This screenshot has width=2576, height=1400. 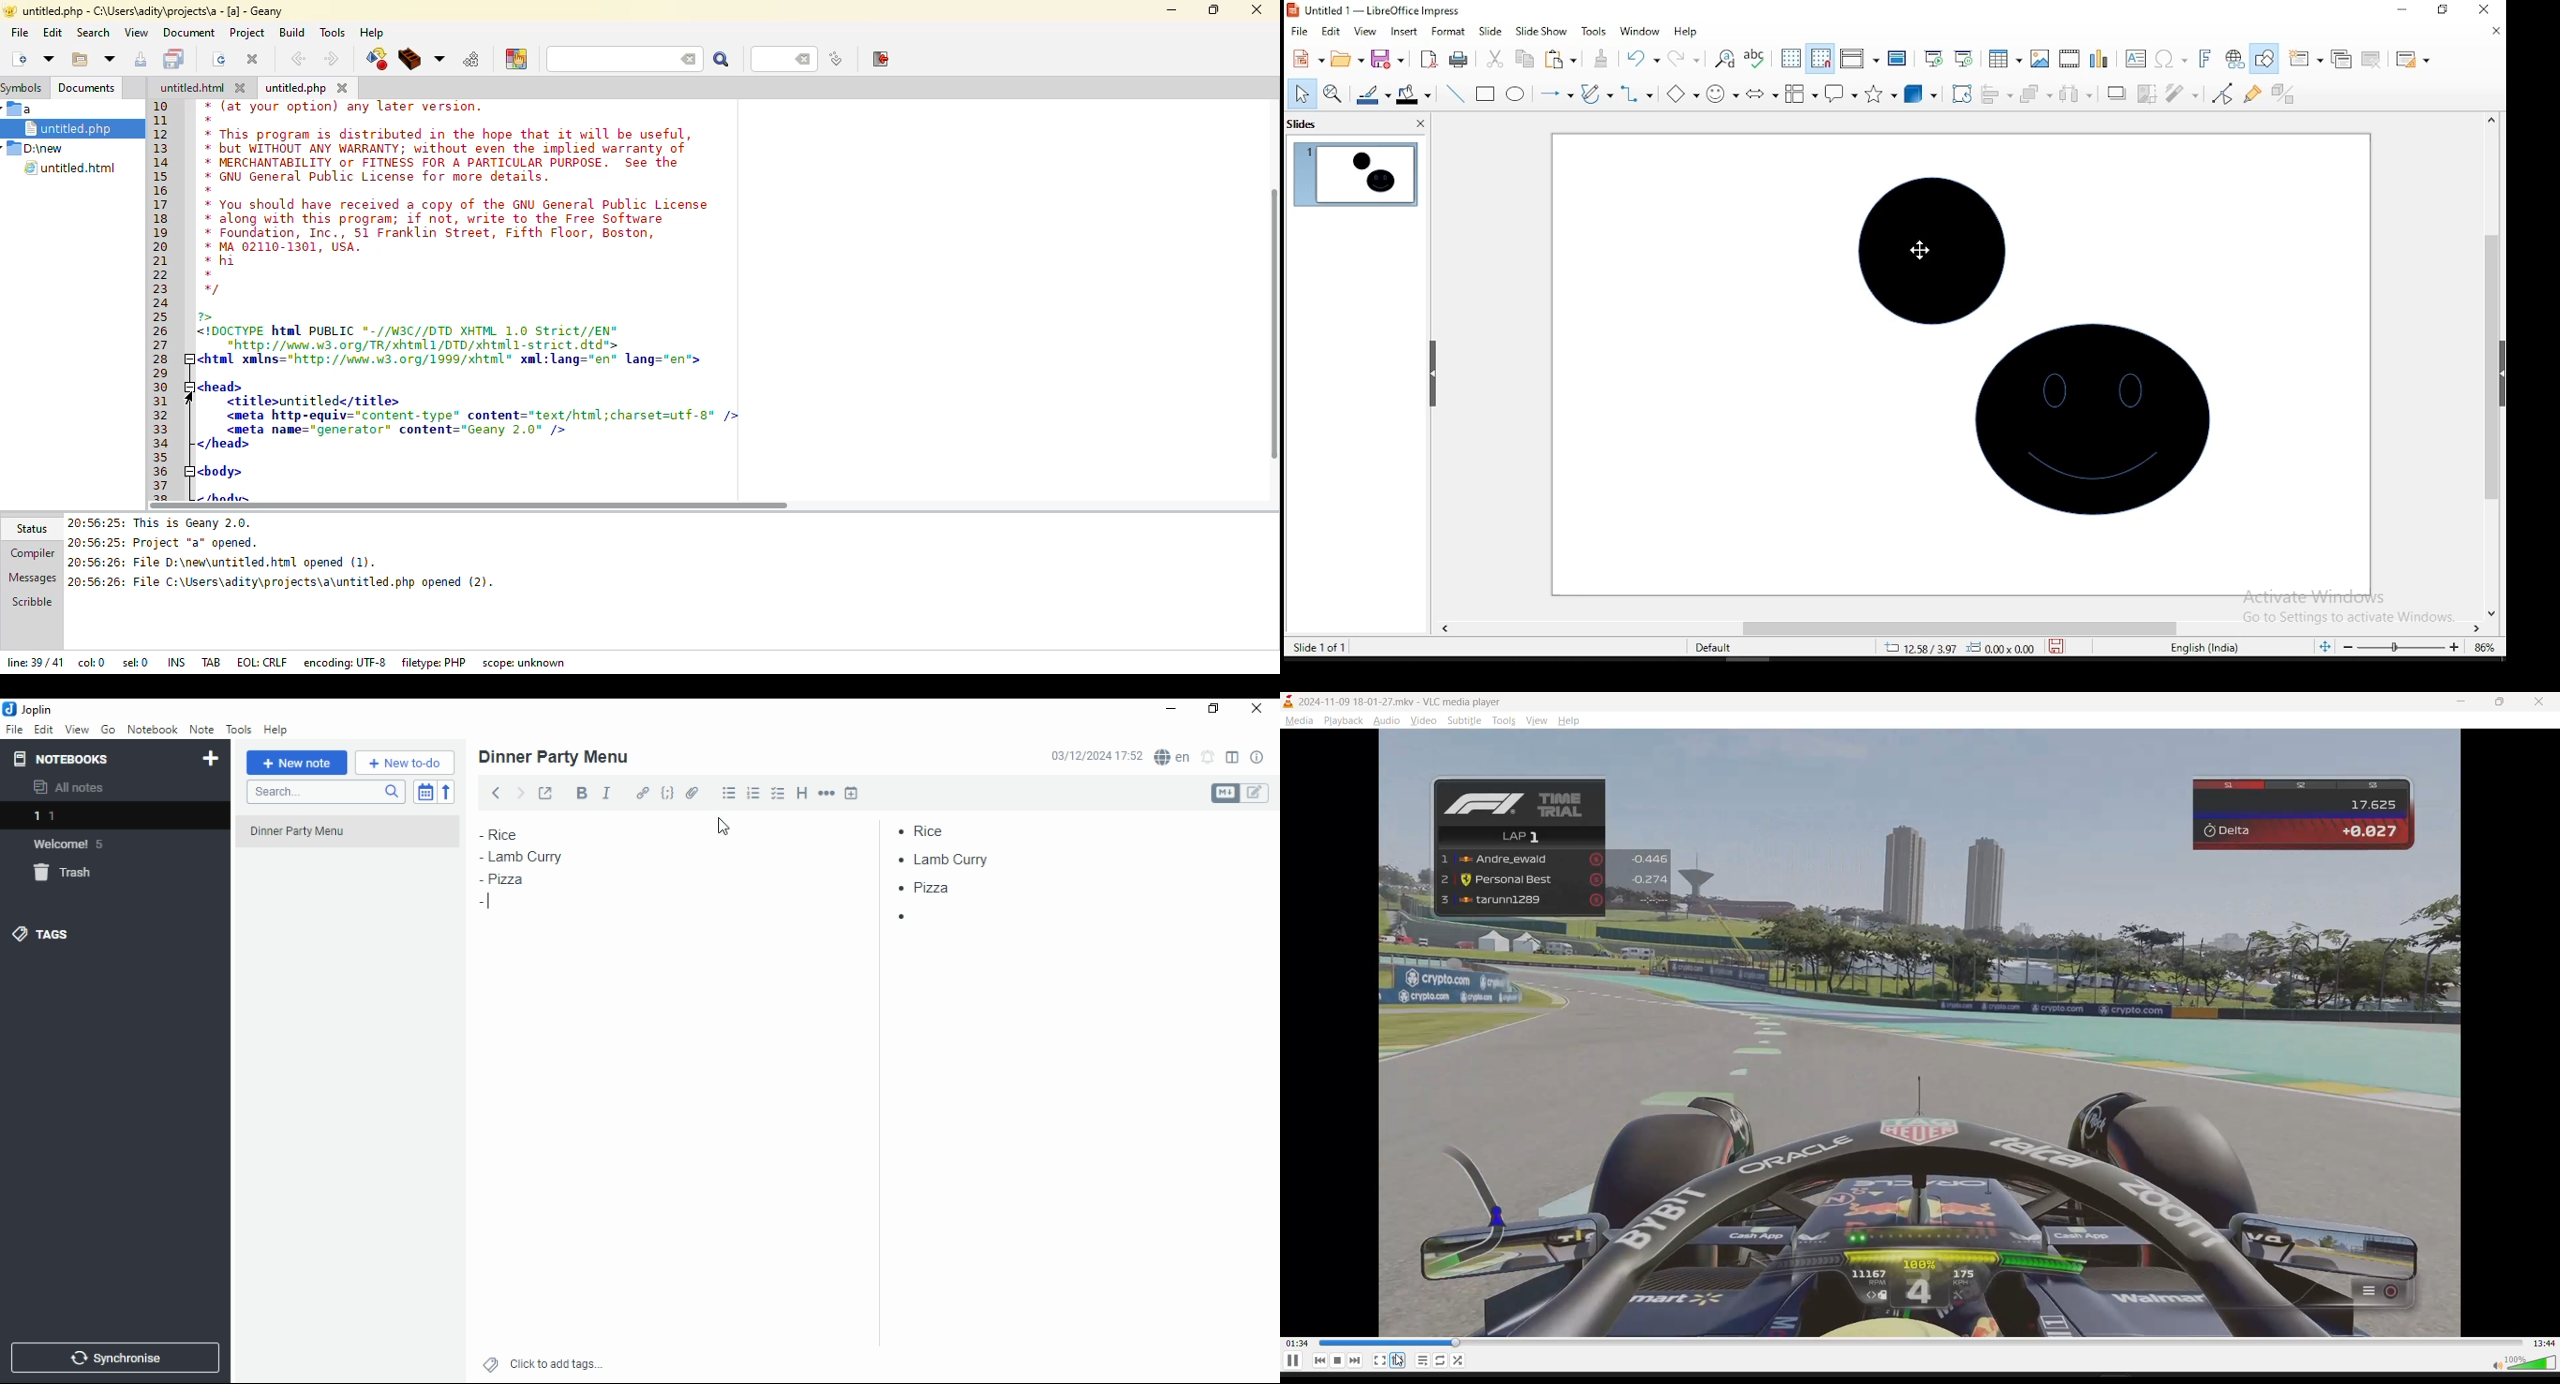 What do you see at coordinates (1896, 59) in the screenshot?
I see `master slide` at bounding box center [1896, 59].